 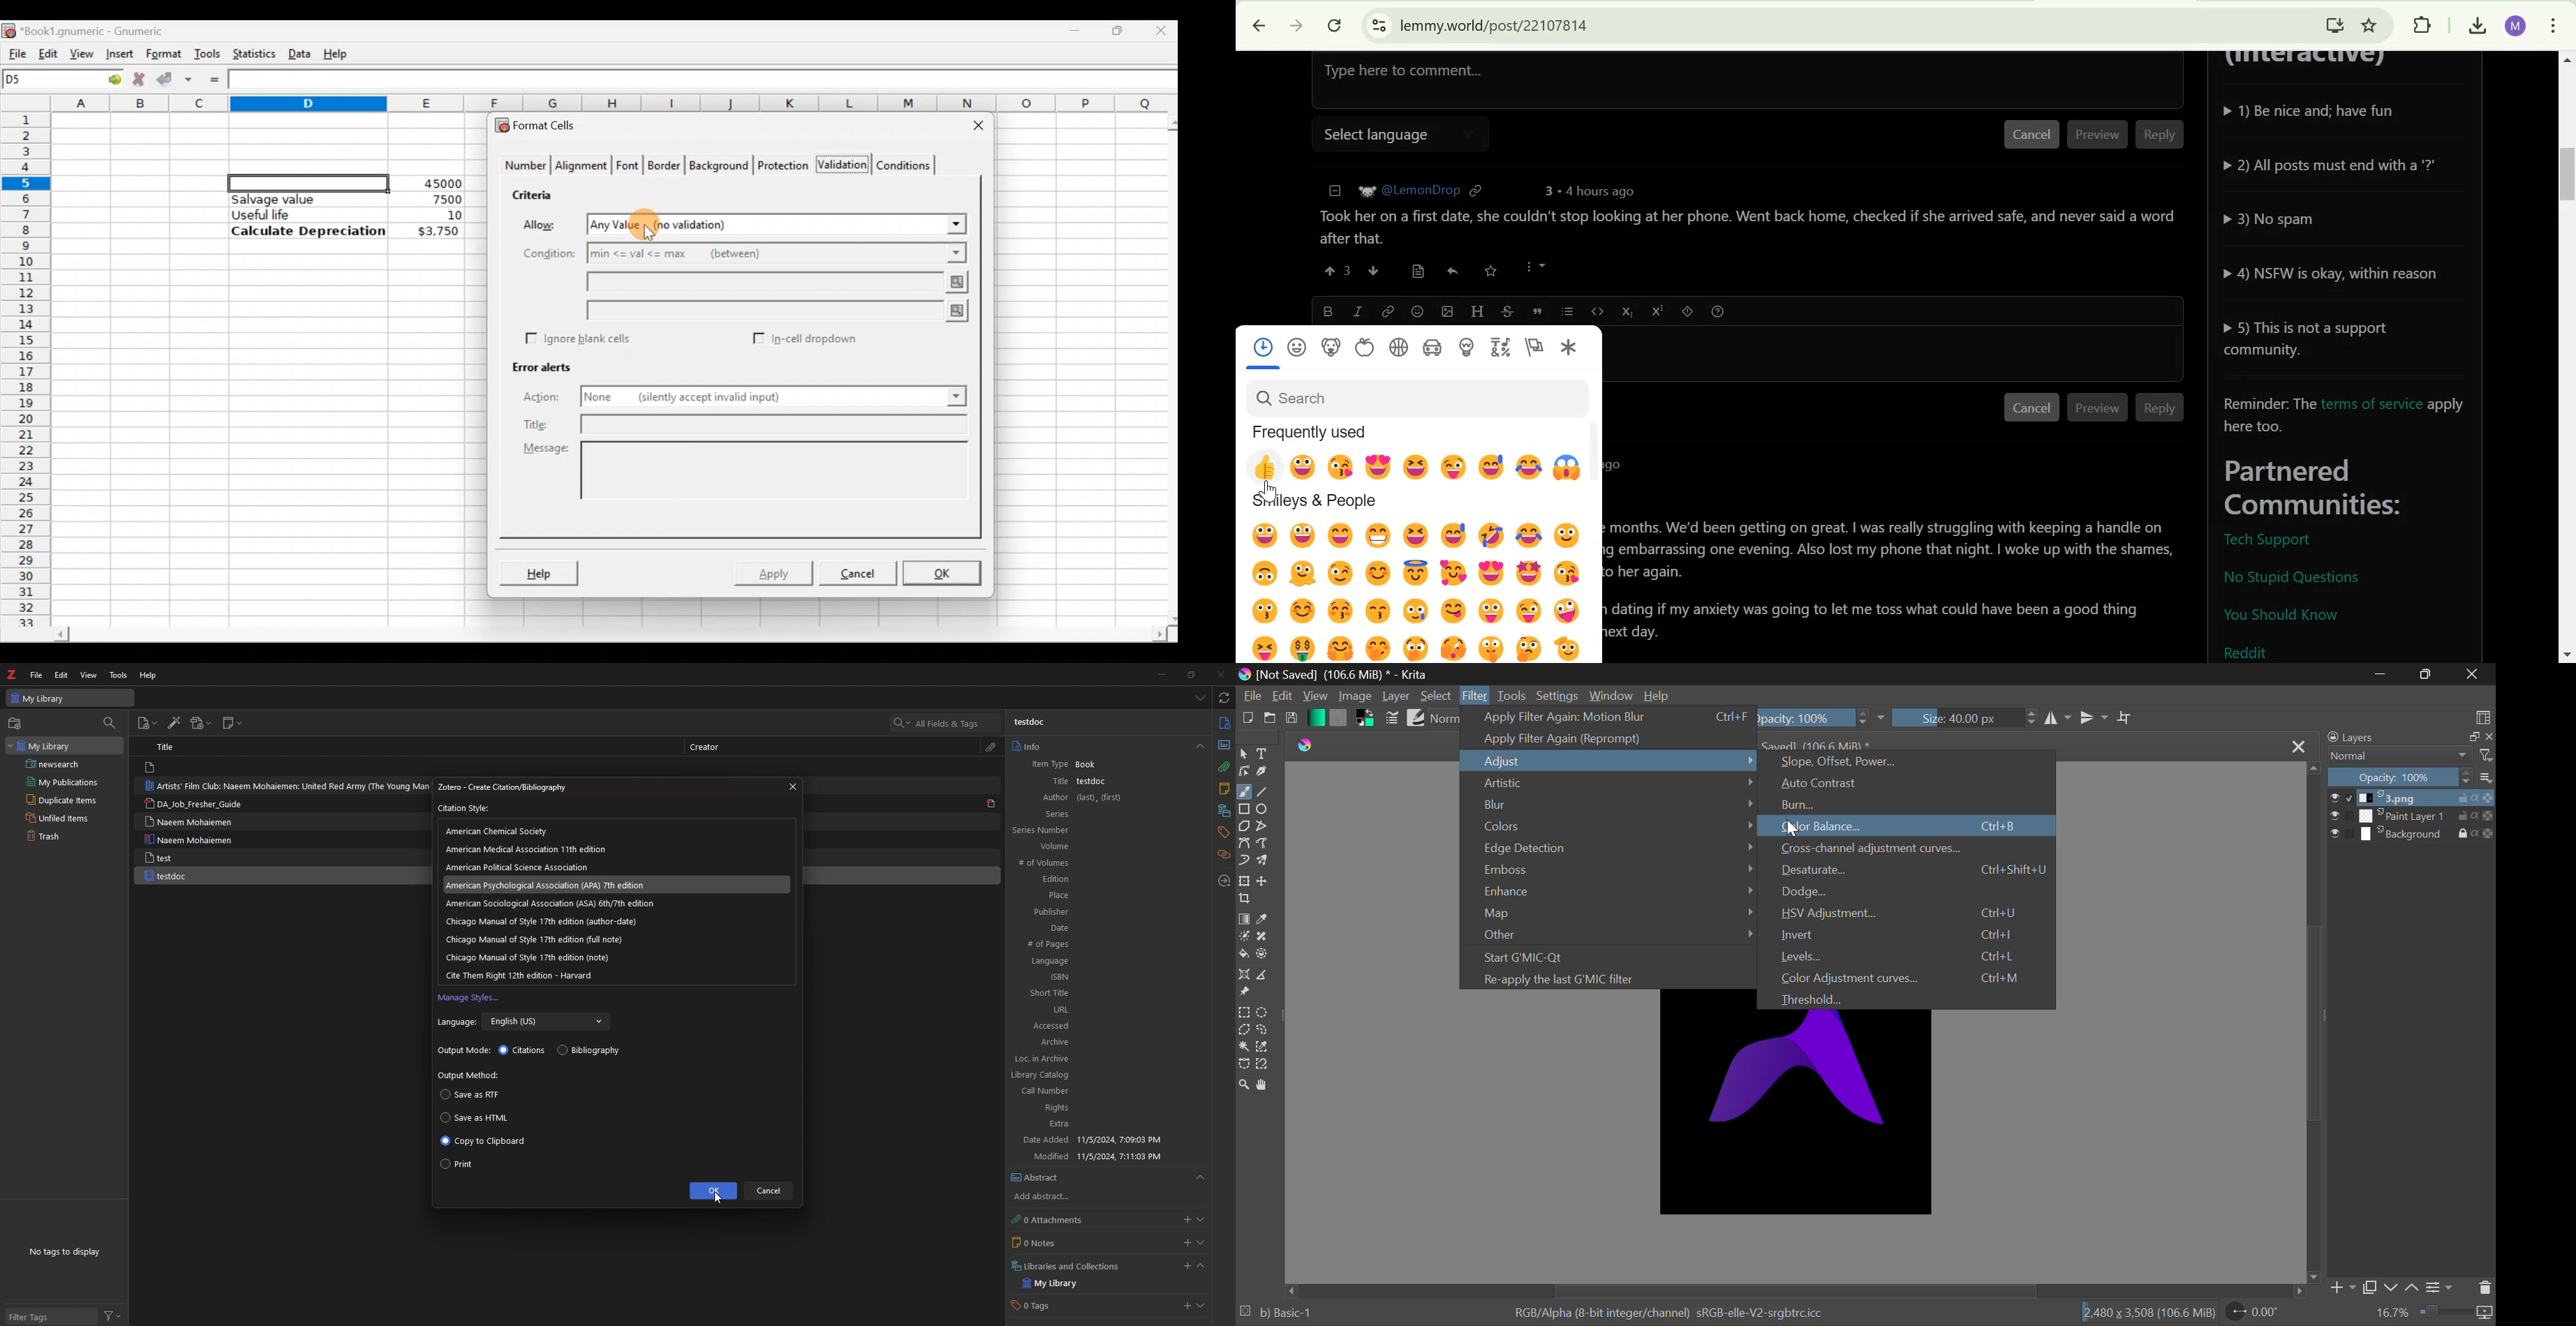 What do you see at coordinates (1244, 771) in the screenshot?
I see `Edit Shapes` at bounding box center [1244, 771].